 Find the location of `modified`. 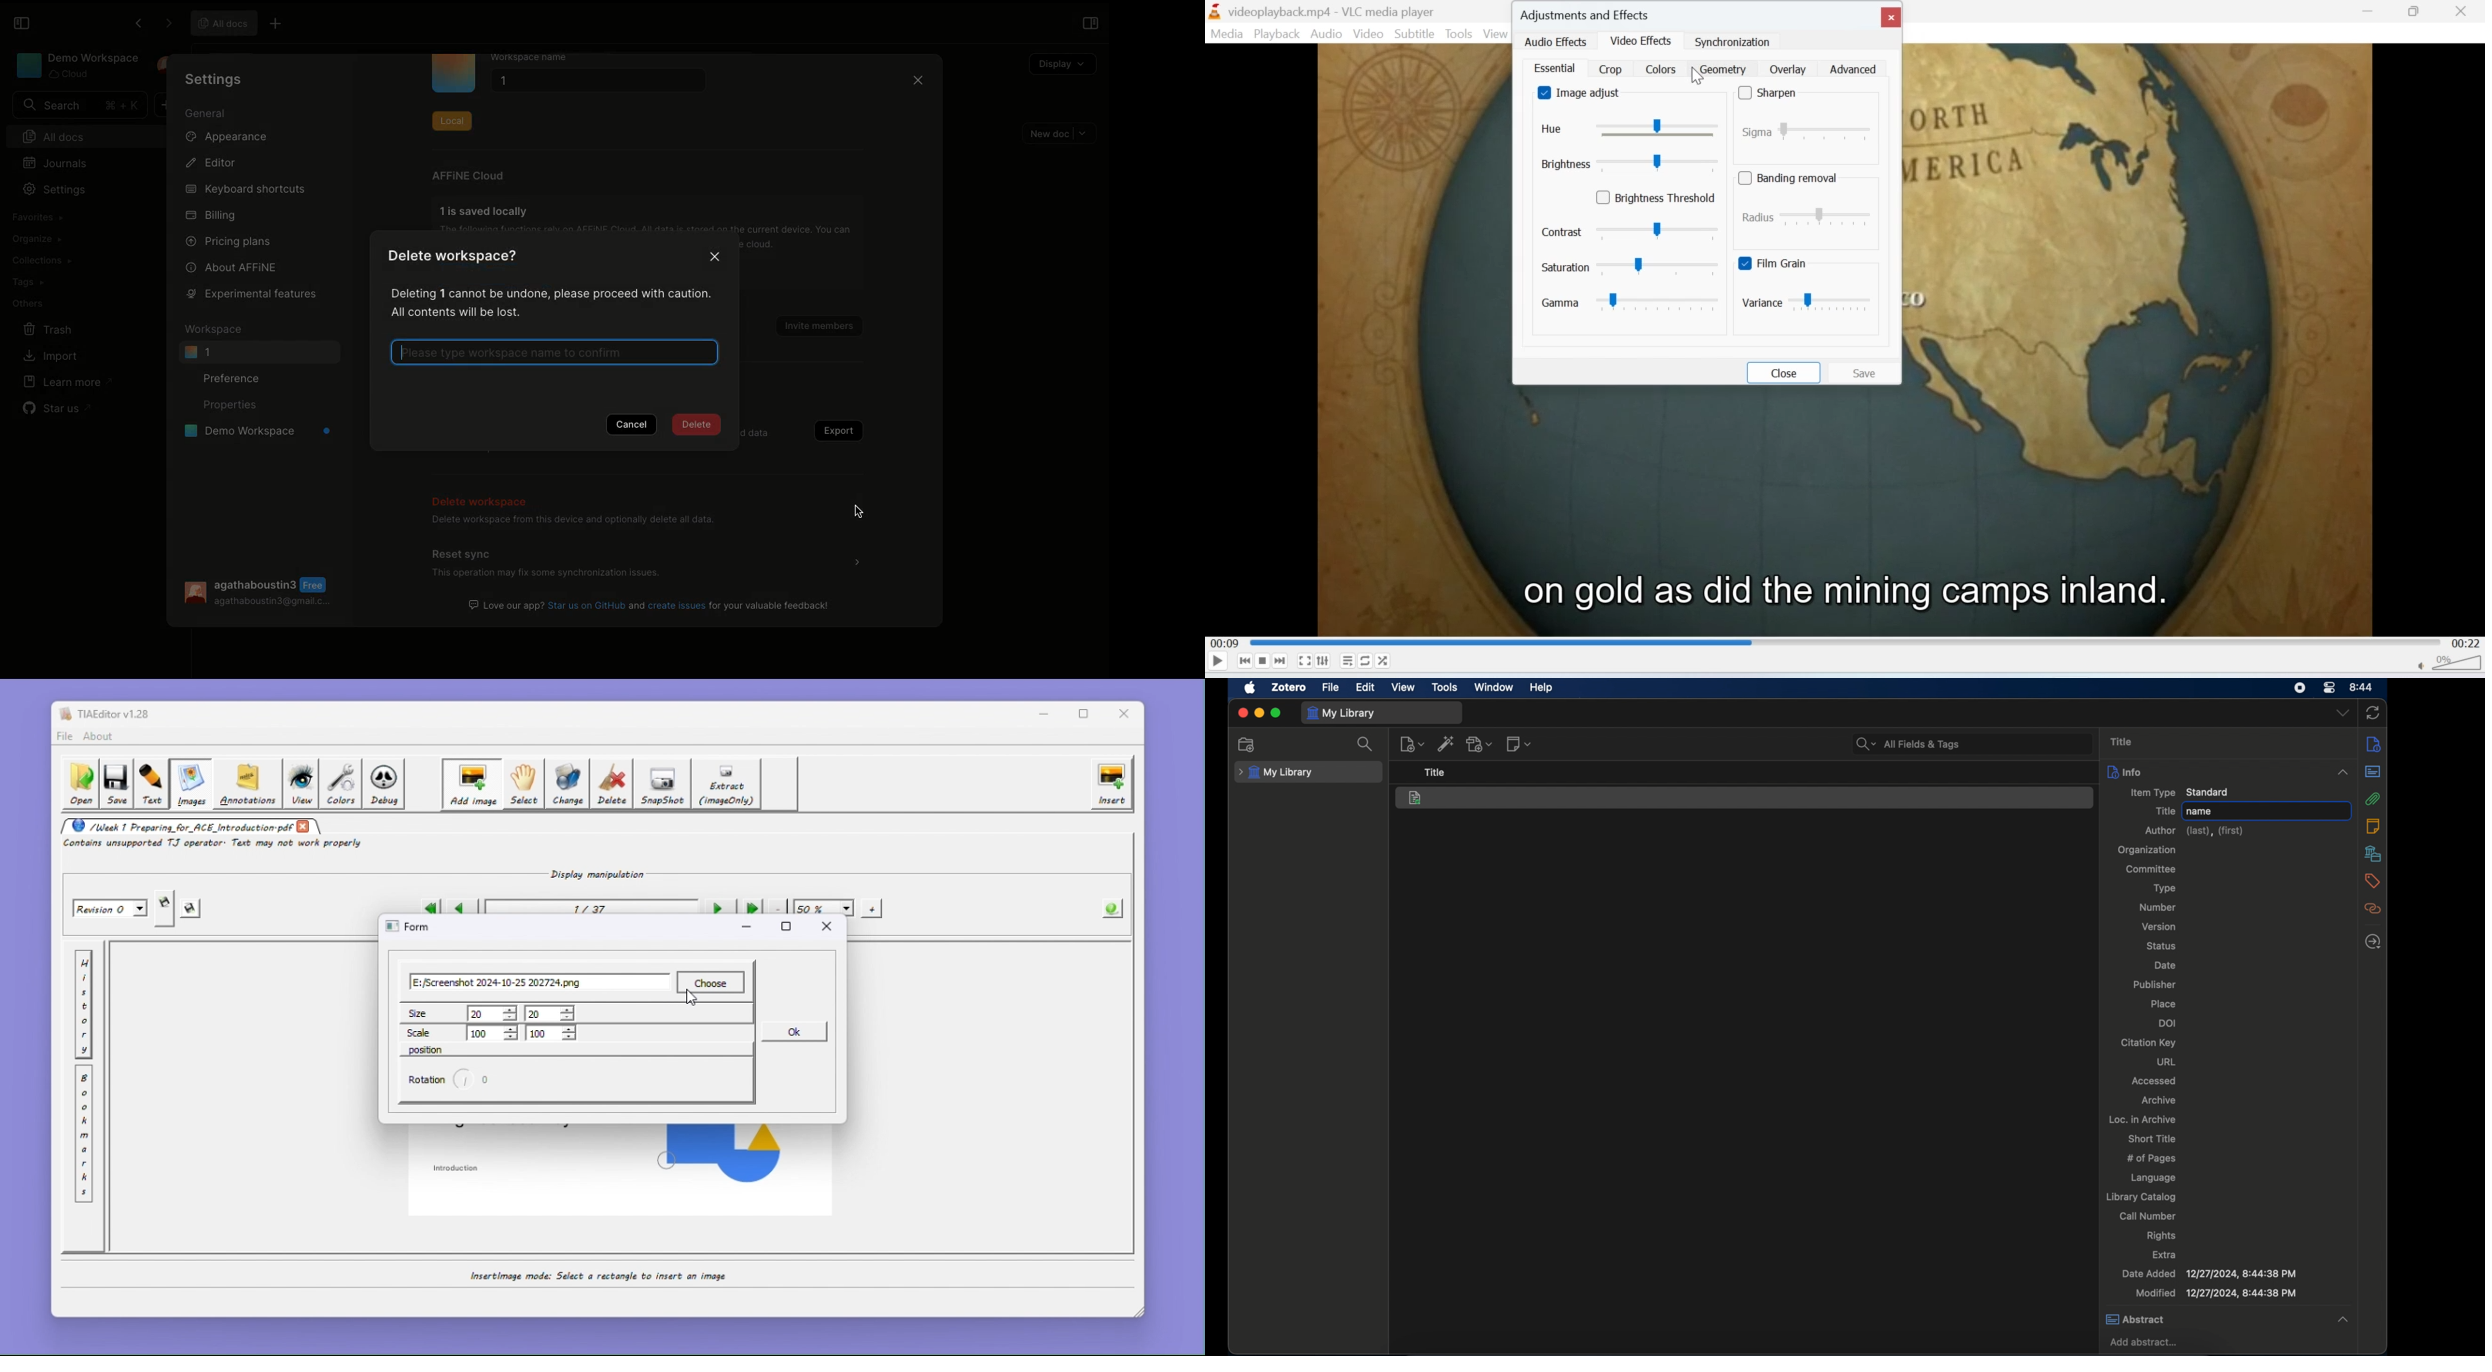

modified is located at coordinates (2215, 1294).